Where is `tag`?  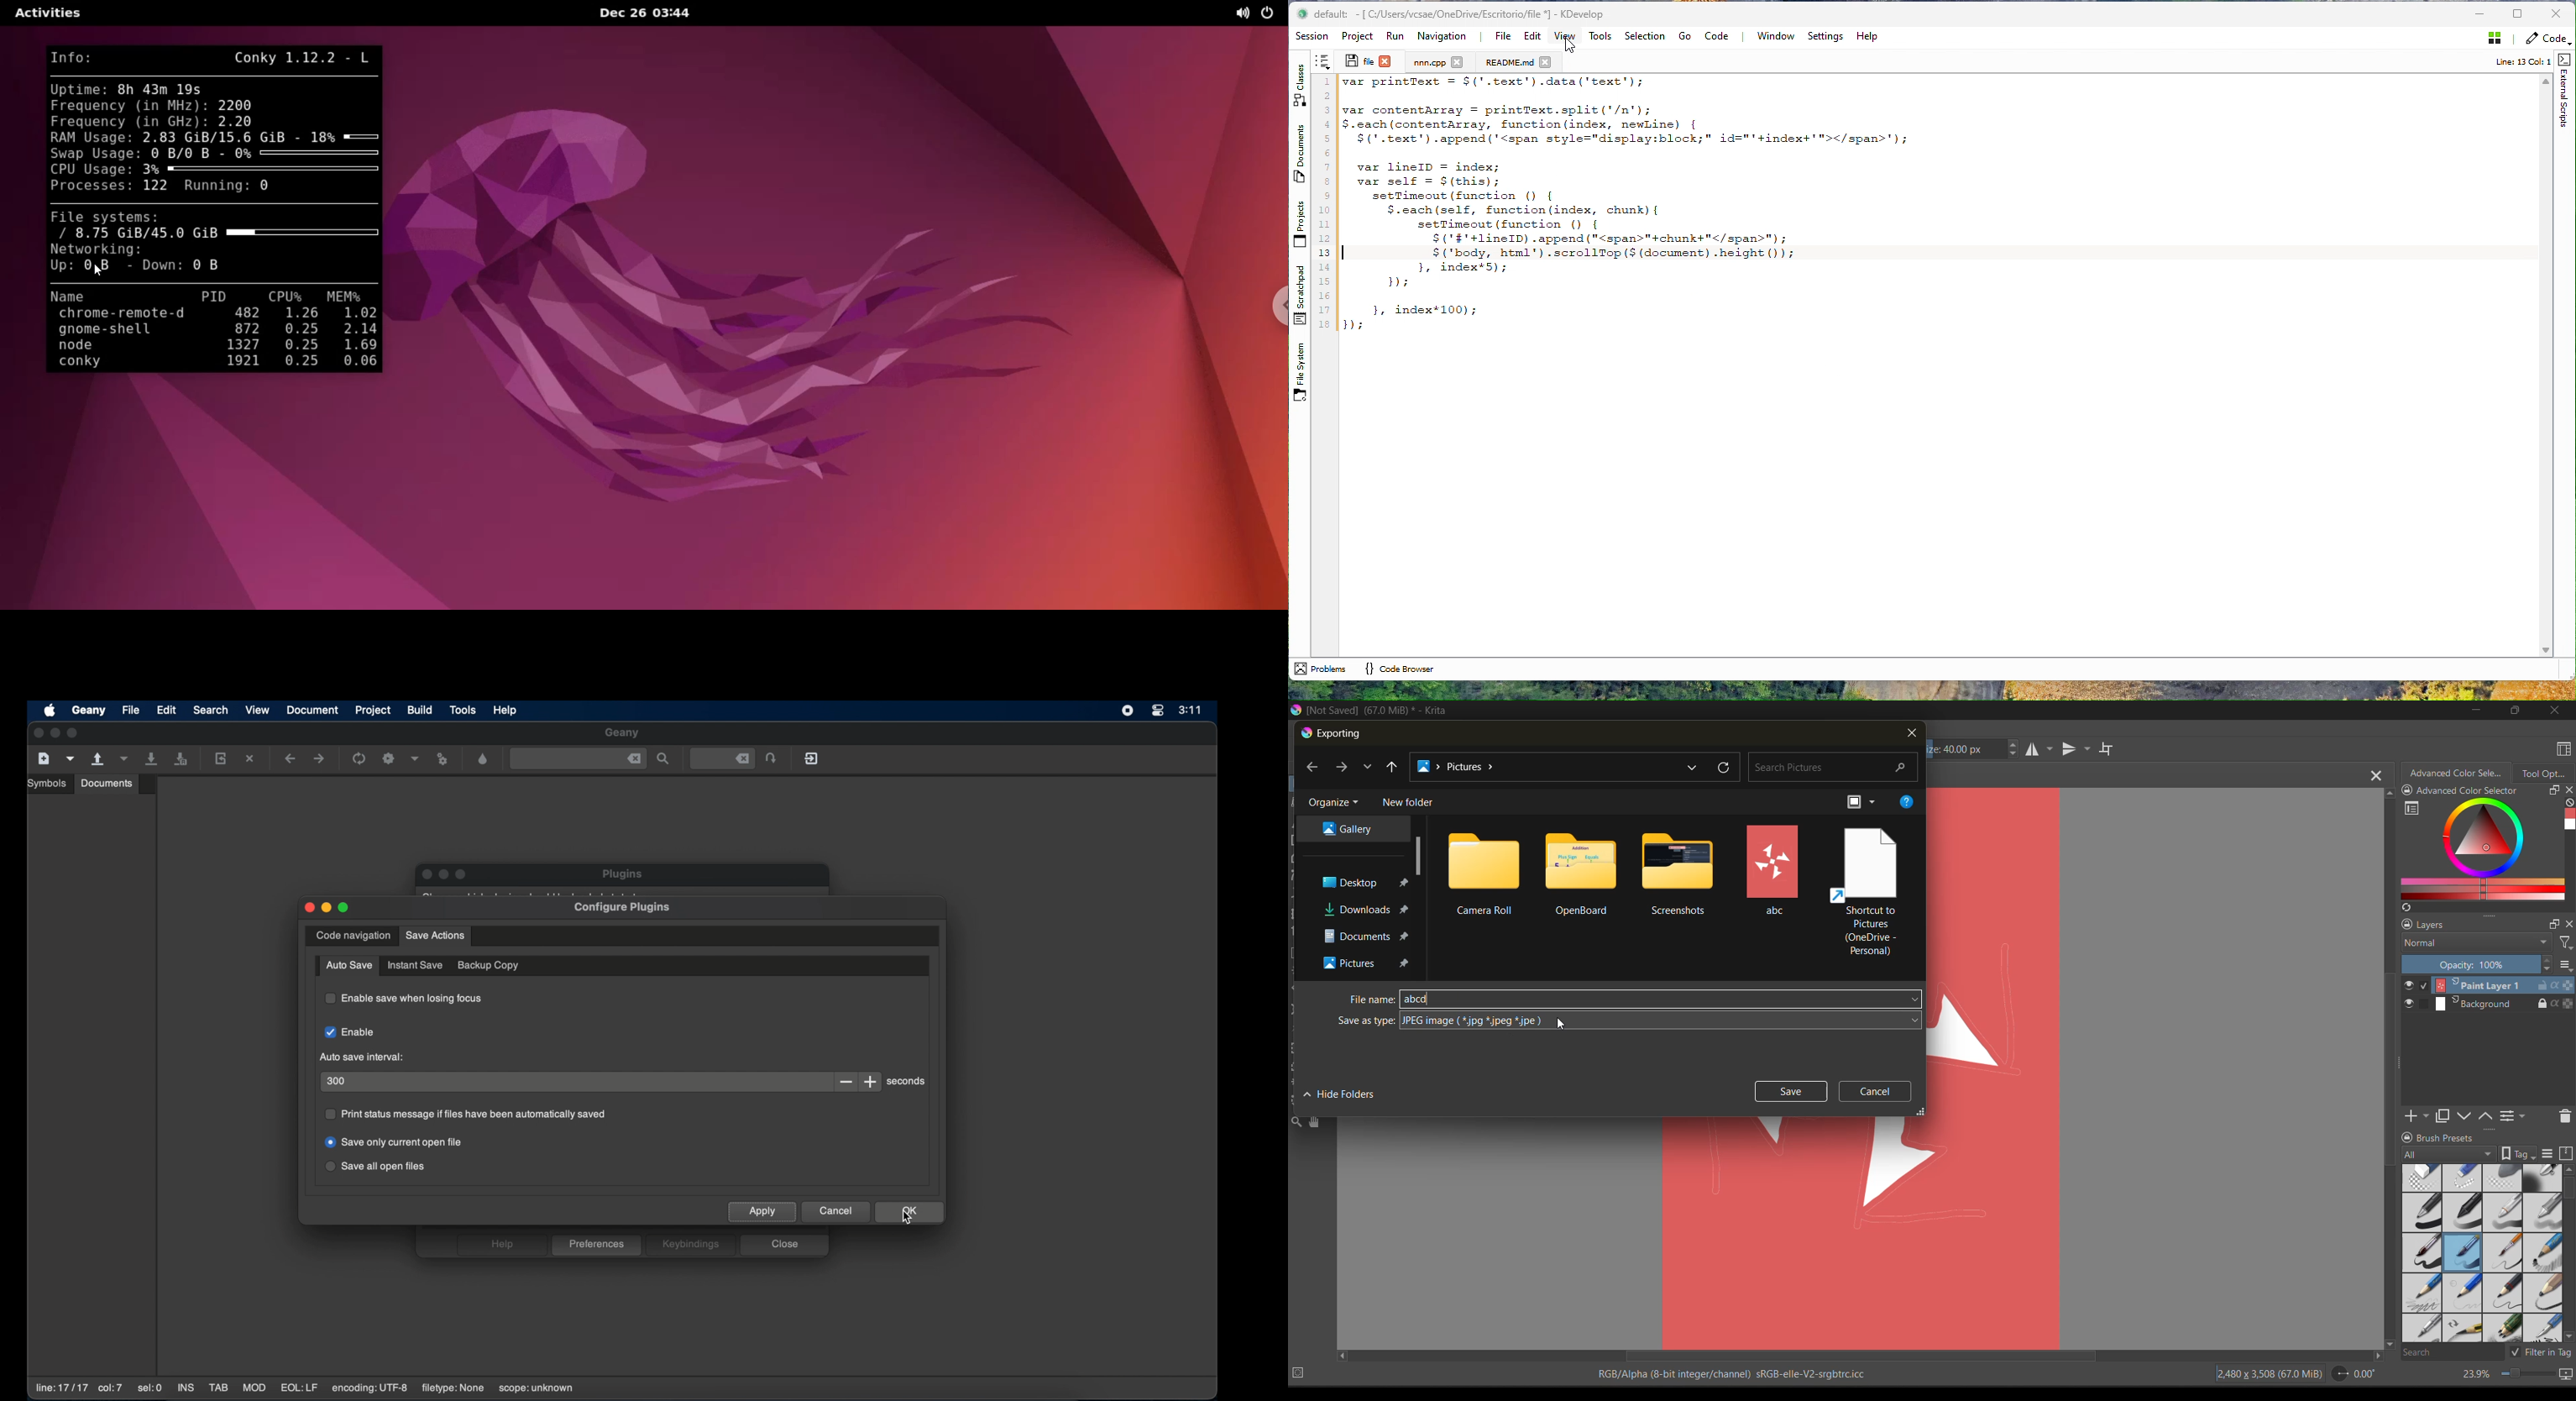 tag is located at coordinates (2471, 1153).